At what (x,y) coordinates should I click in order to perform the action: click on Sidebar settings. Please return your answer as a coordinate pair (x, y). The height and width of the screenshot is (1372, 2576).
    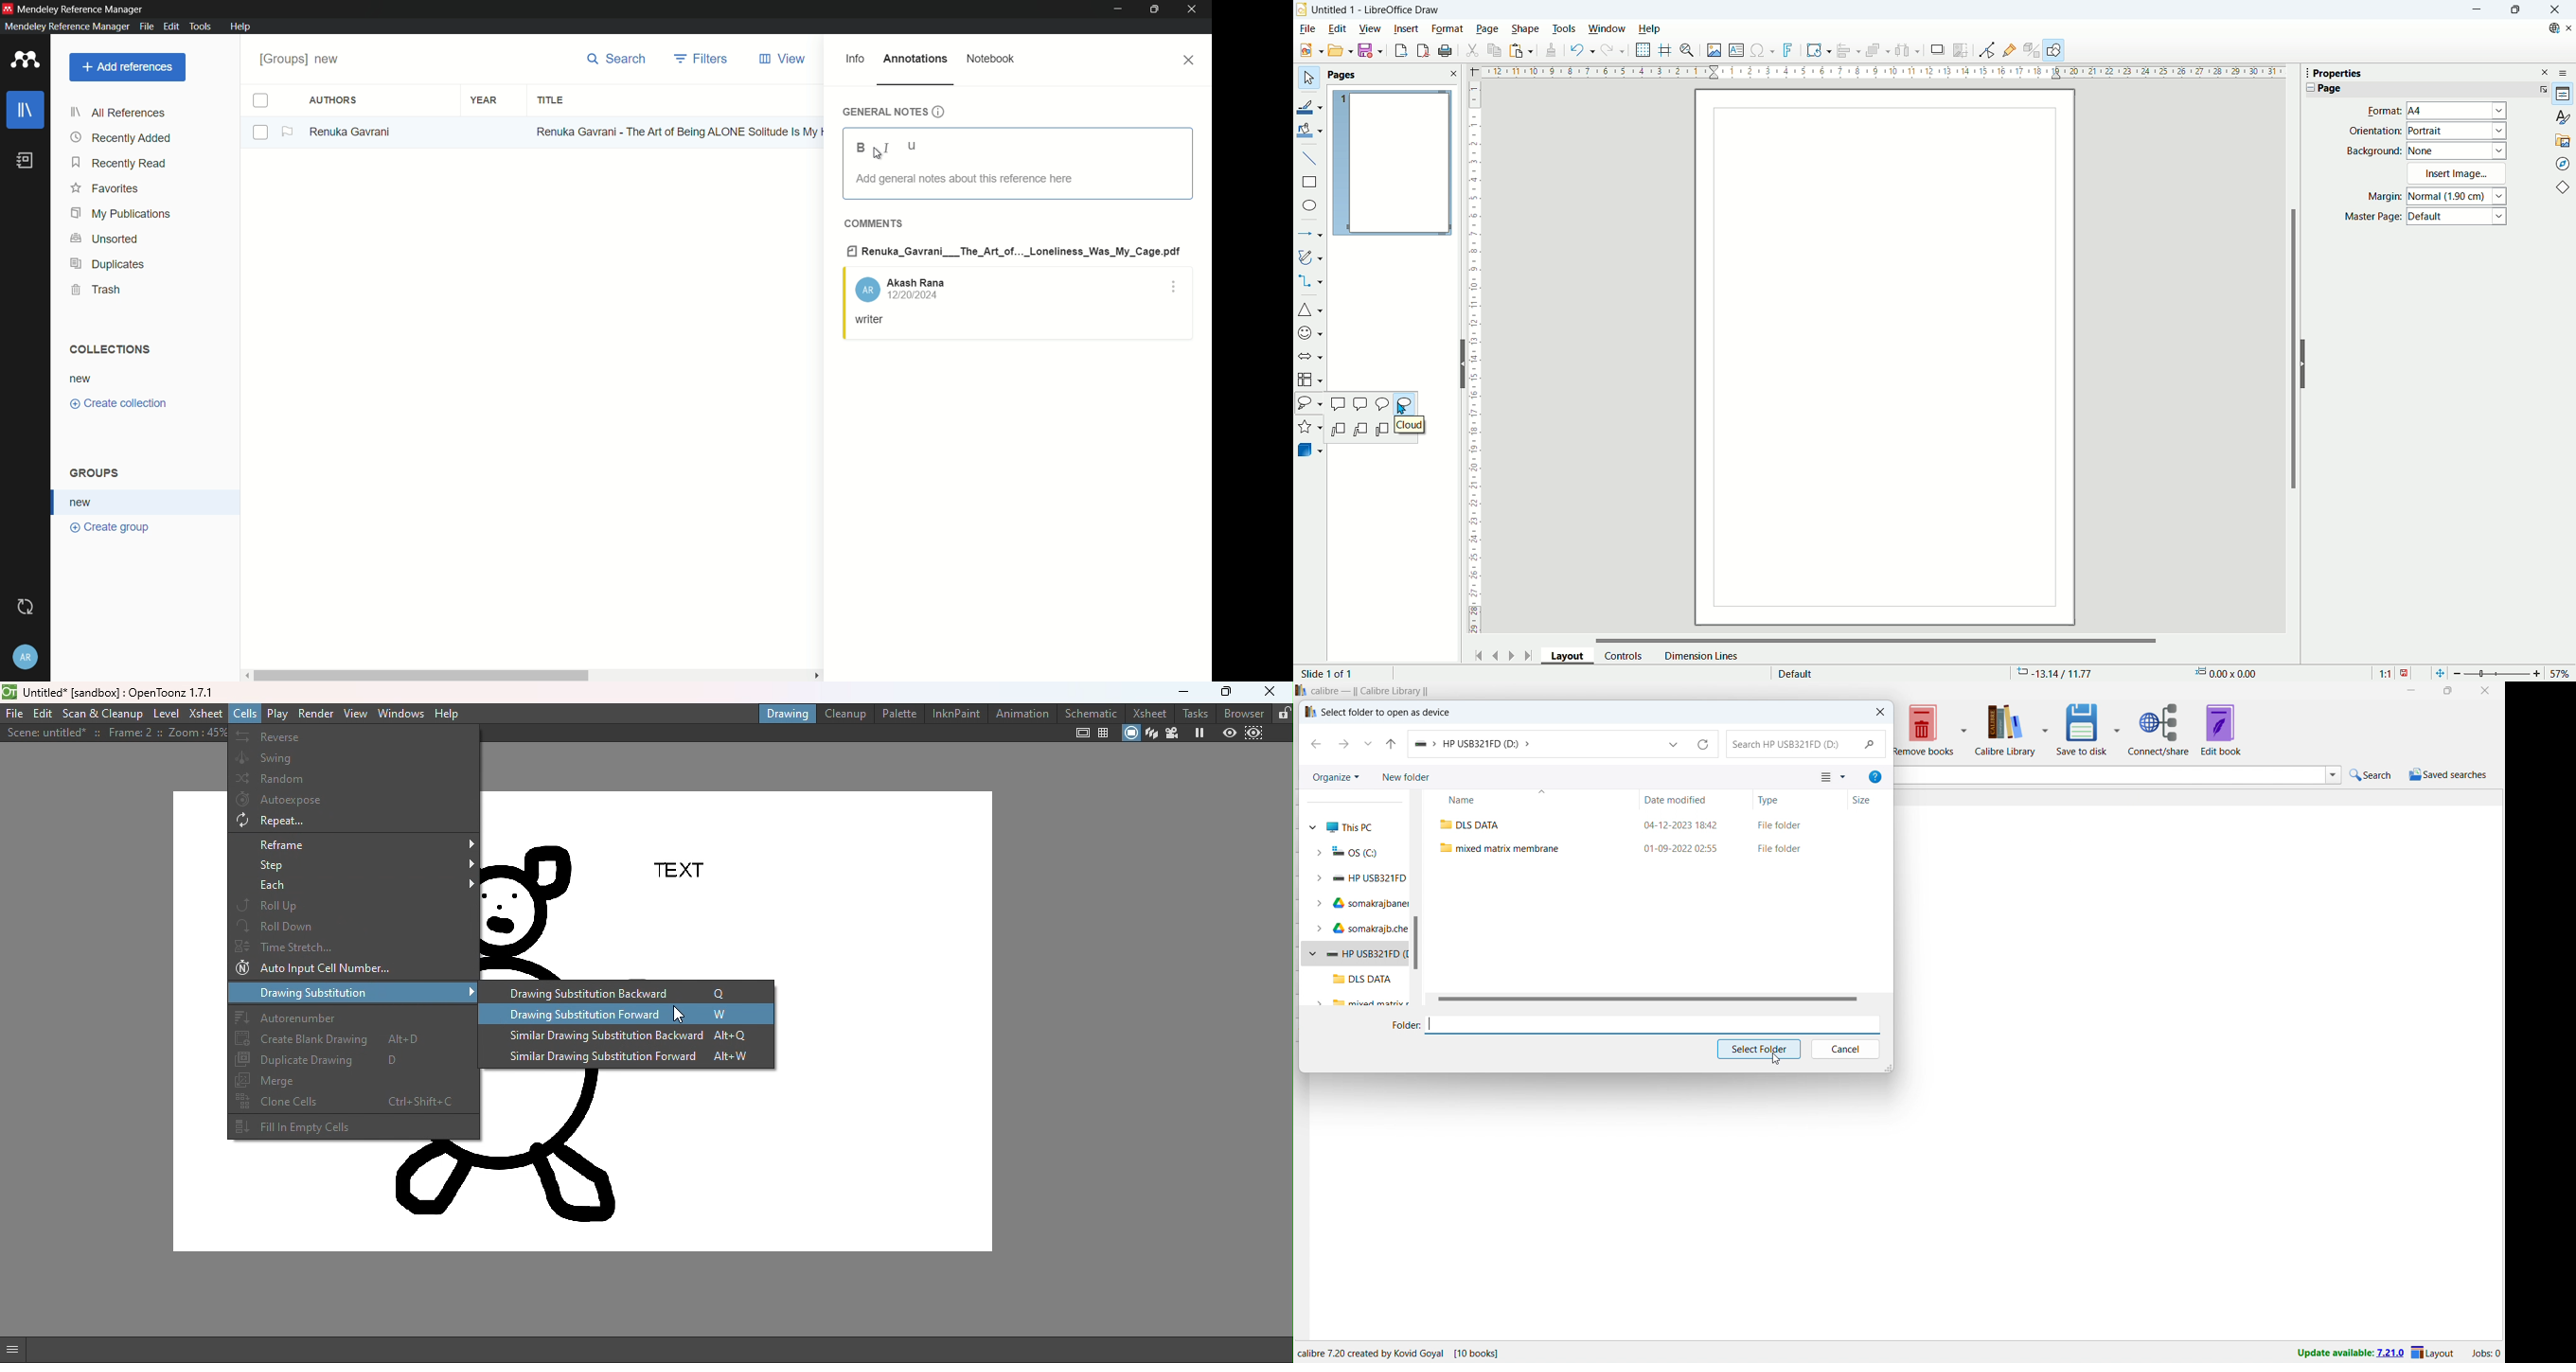
    Looking at the image, I should click on (2567, 72).